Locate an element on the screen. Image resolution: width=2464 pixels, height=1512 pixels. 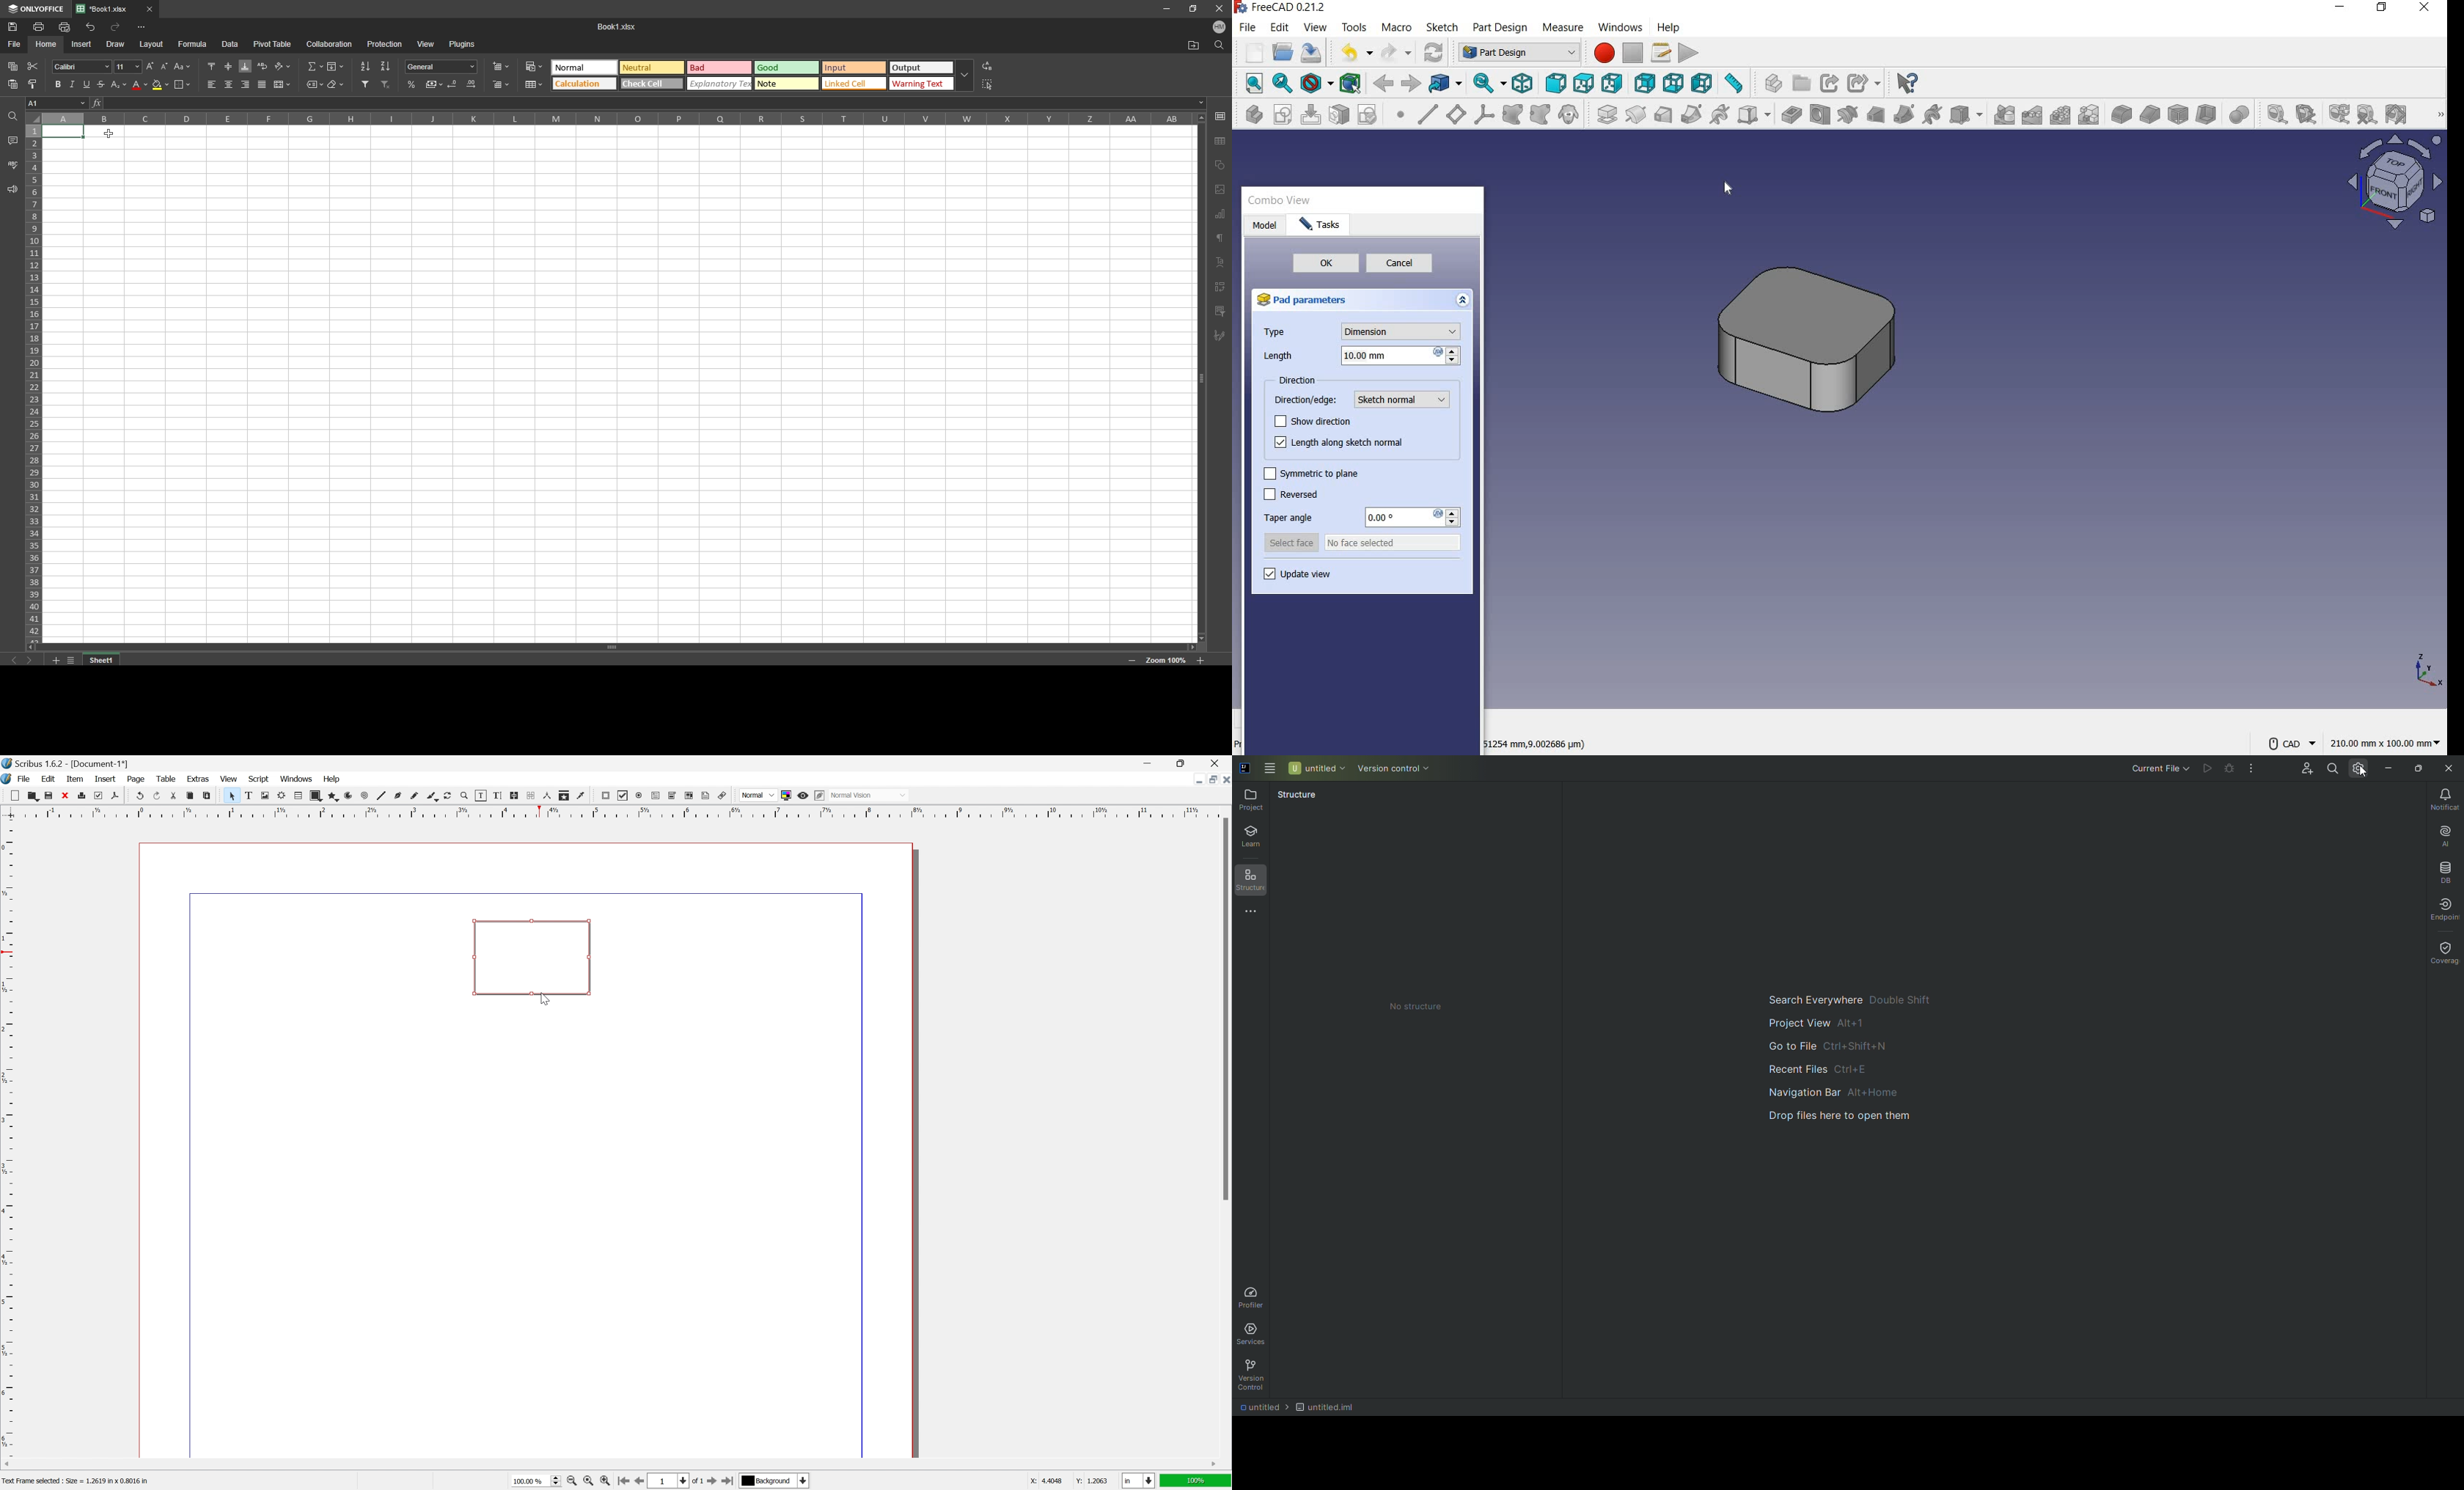
view is located at coordinates (229, 778).